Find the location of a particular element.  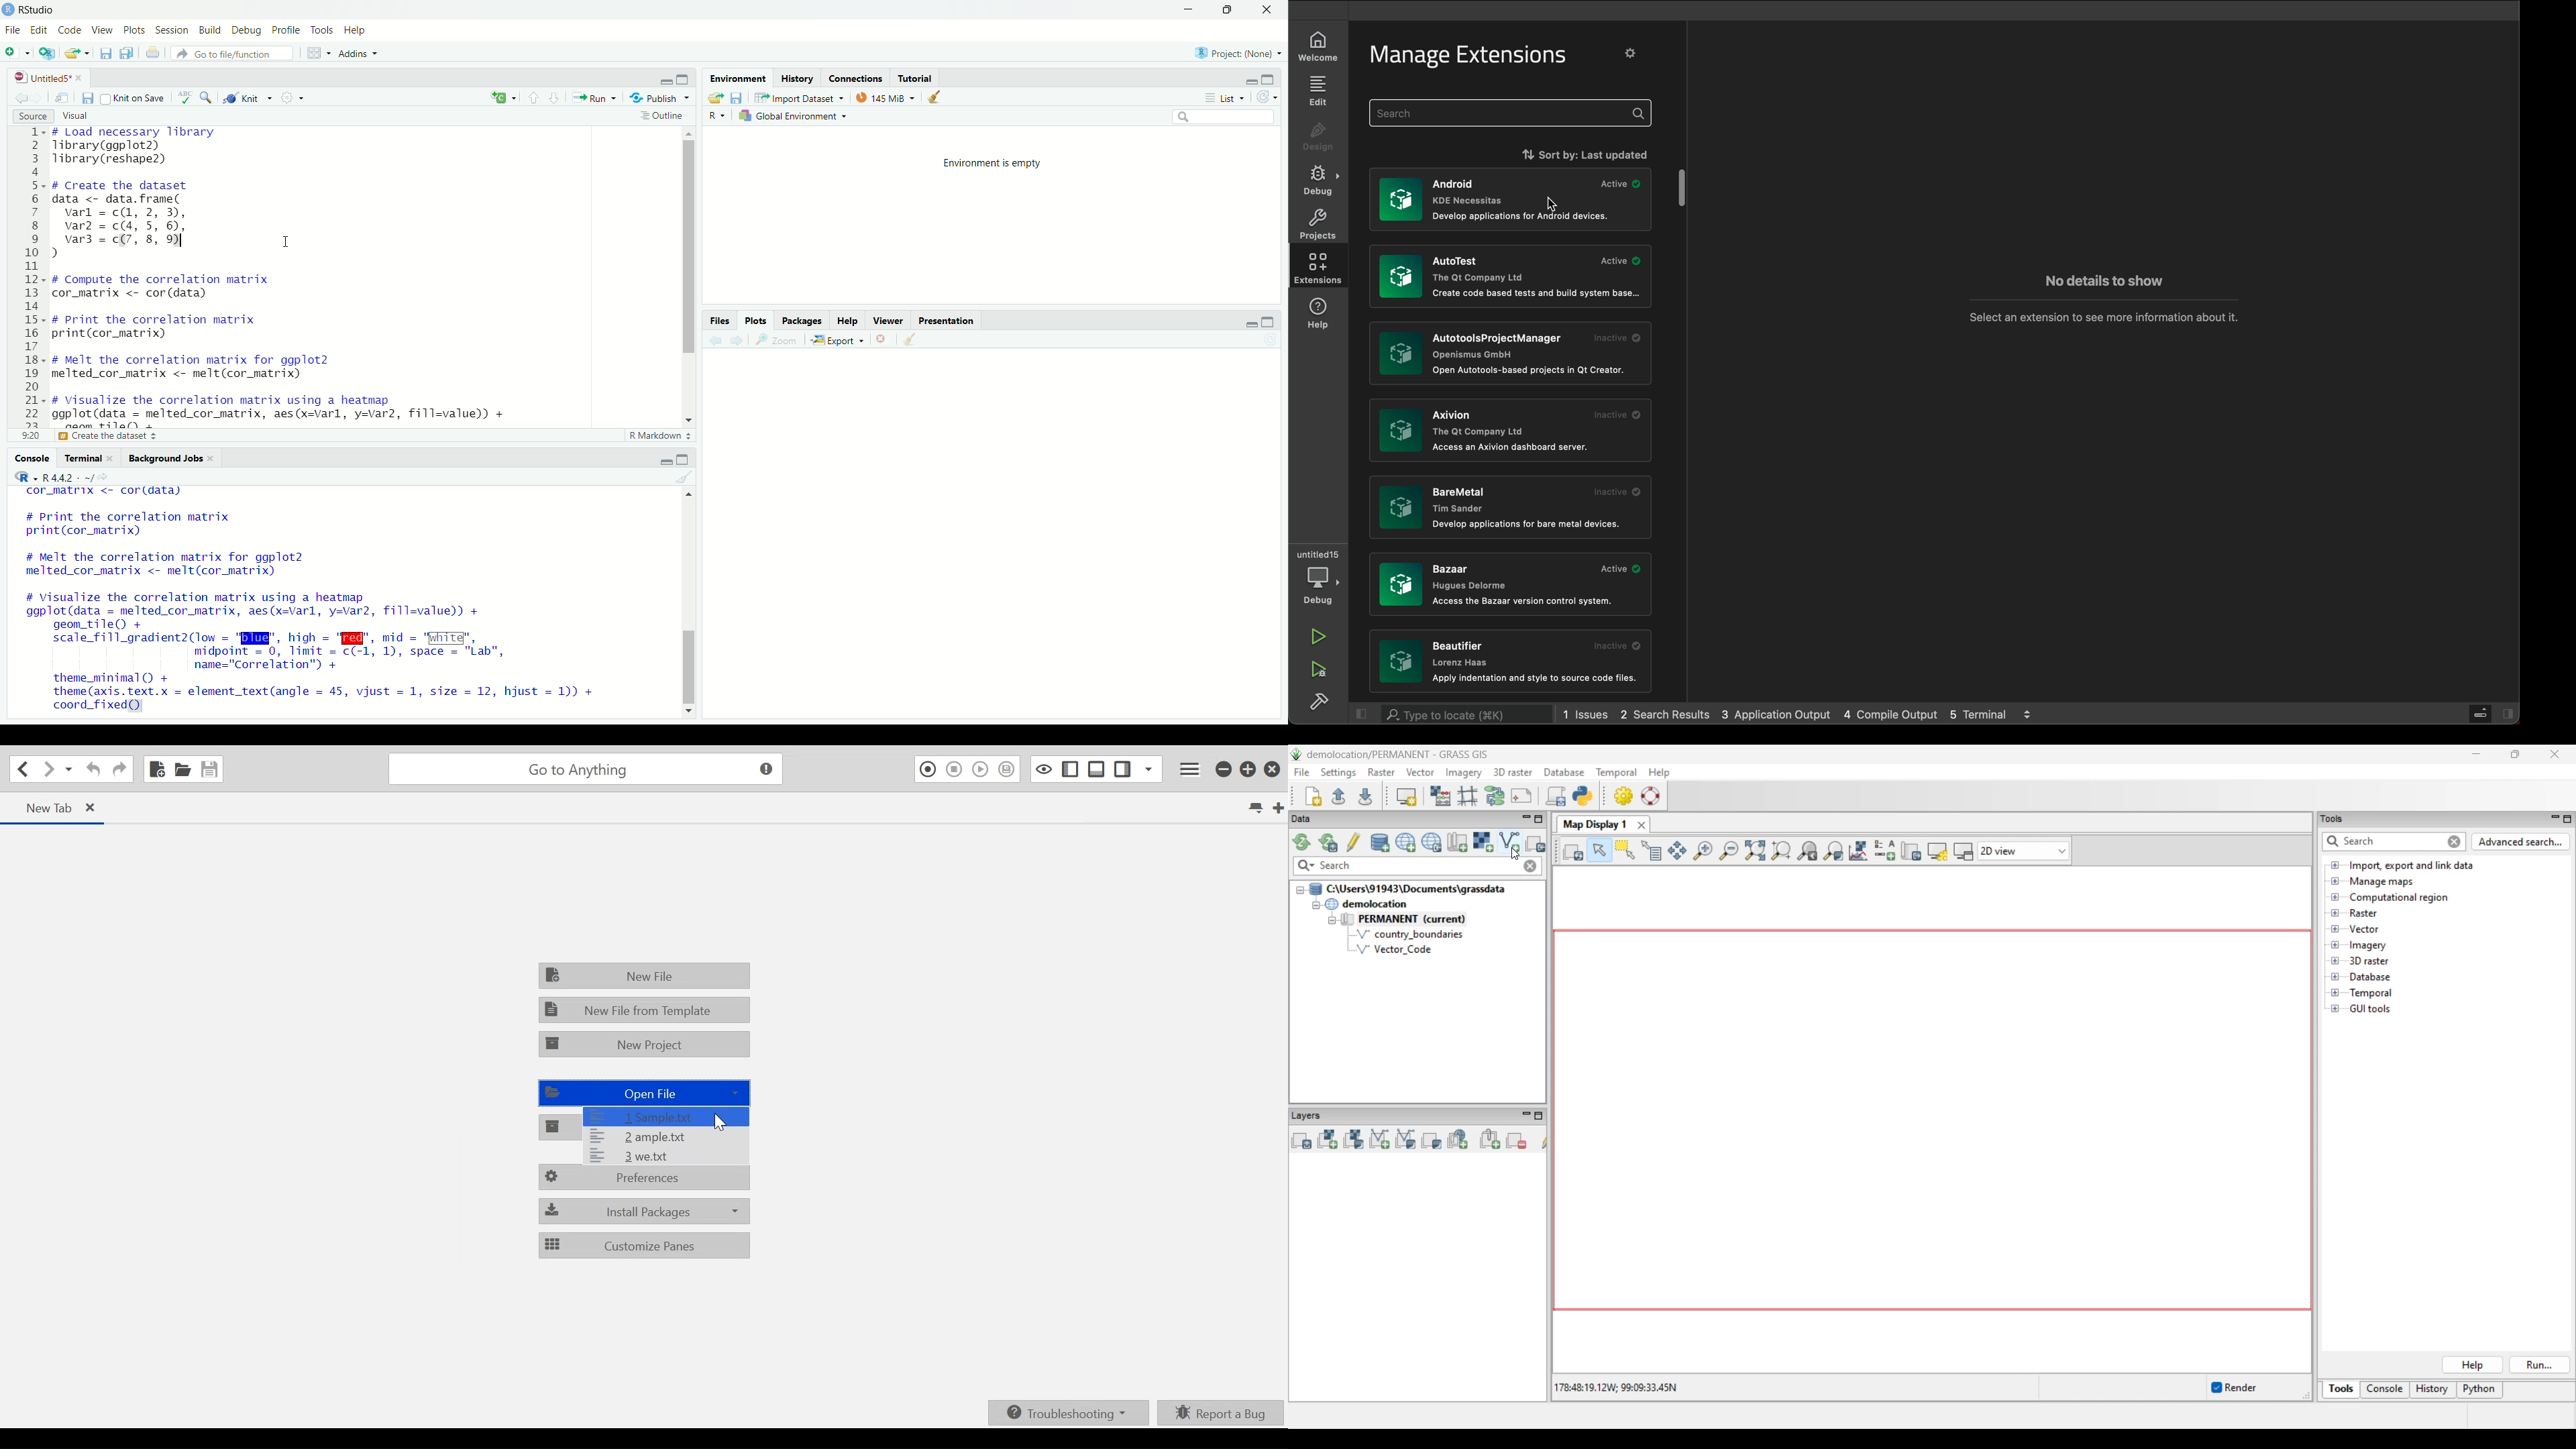

find and replace is located at coordinates (206, 97).